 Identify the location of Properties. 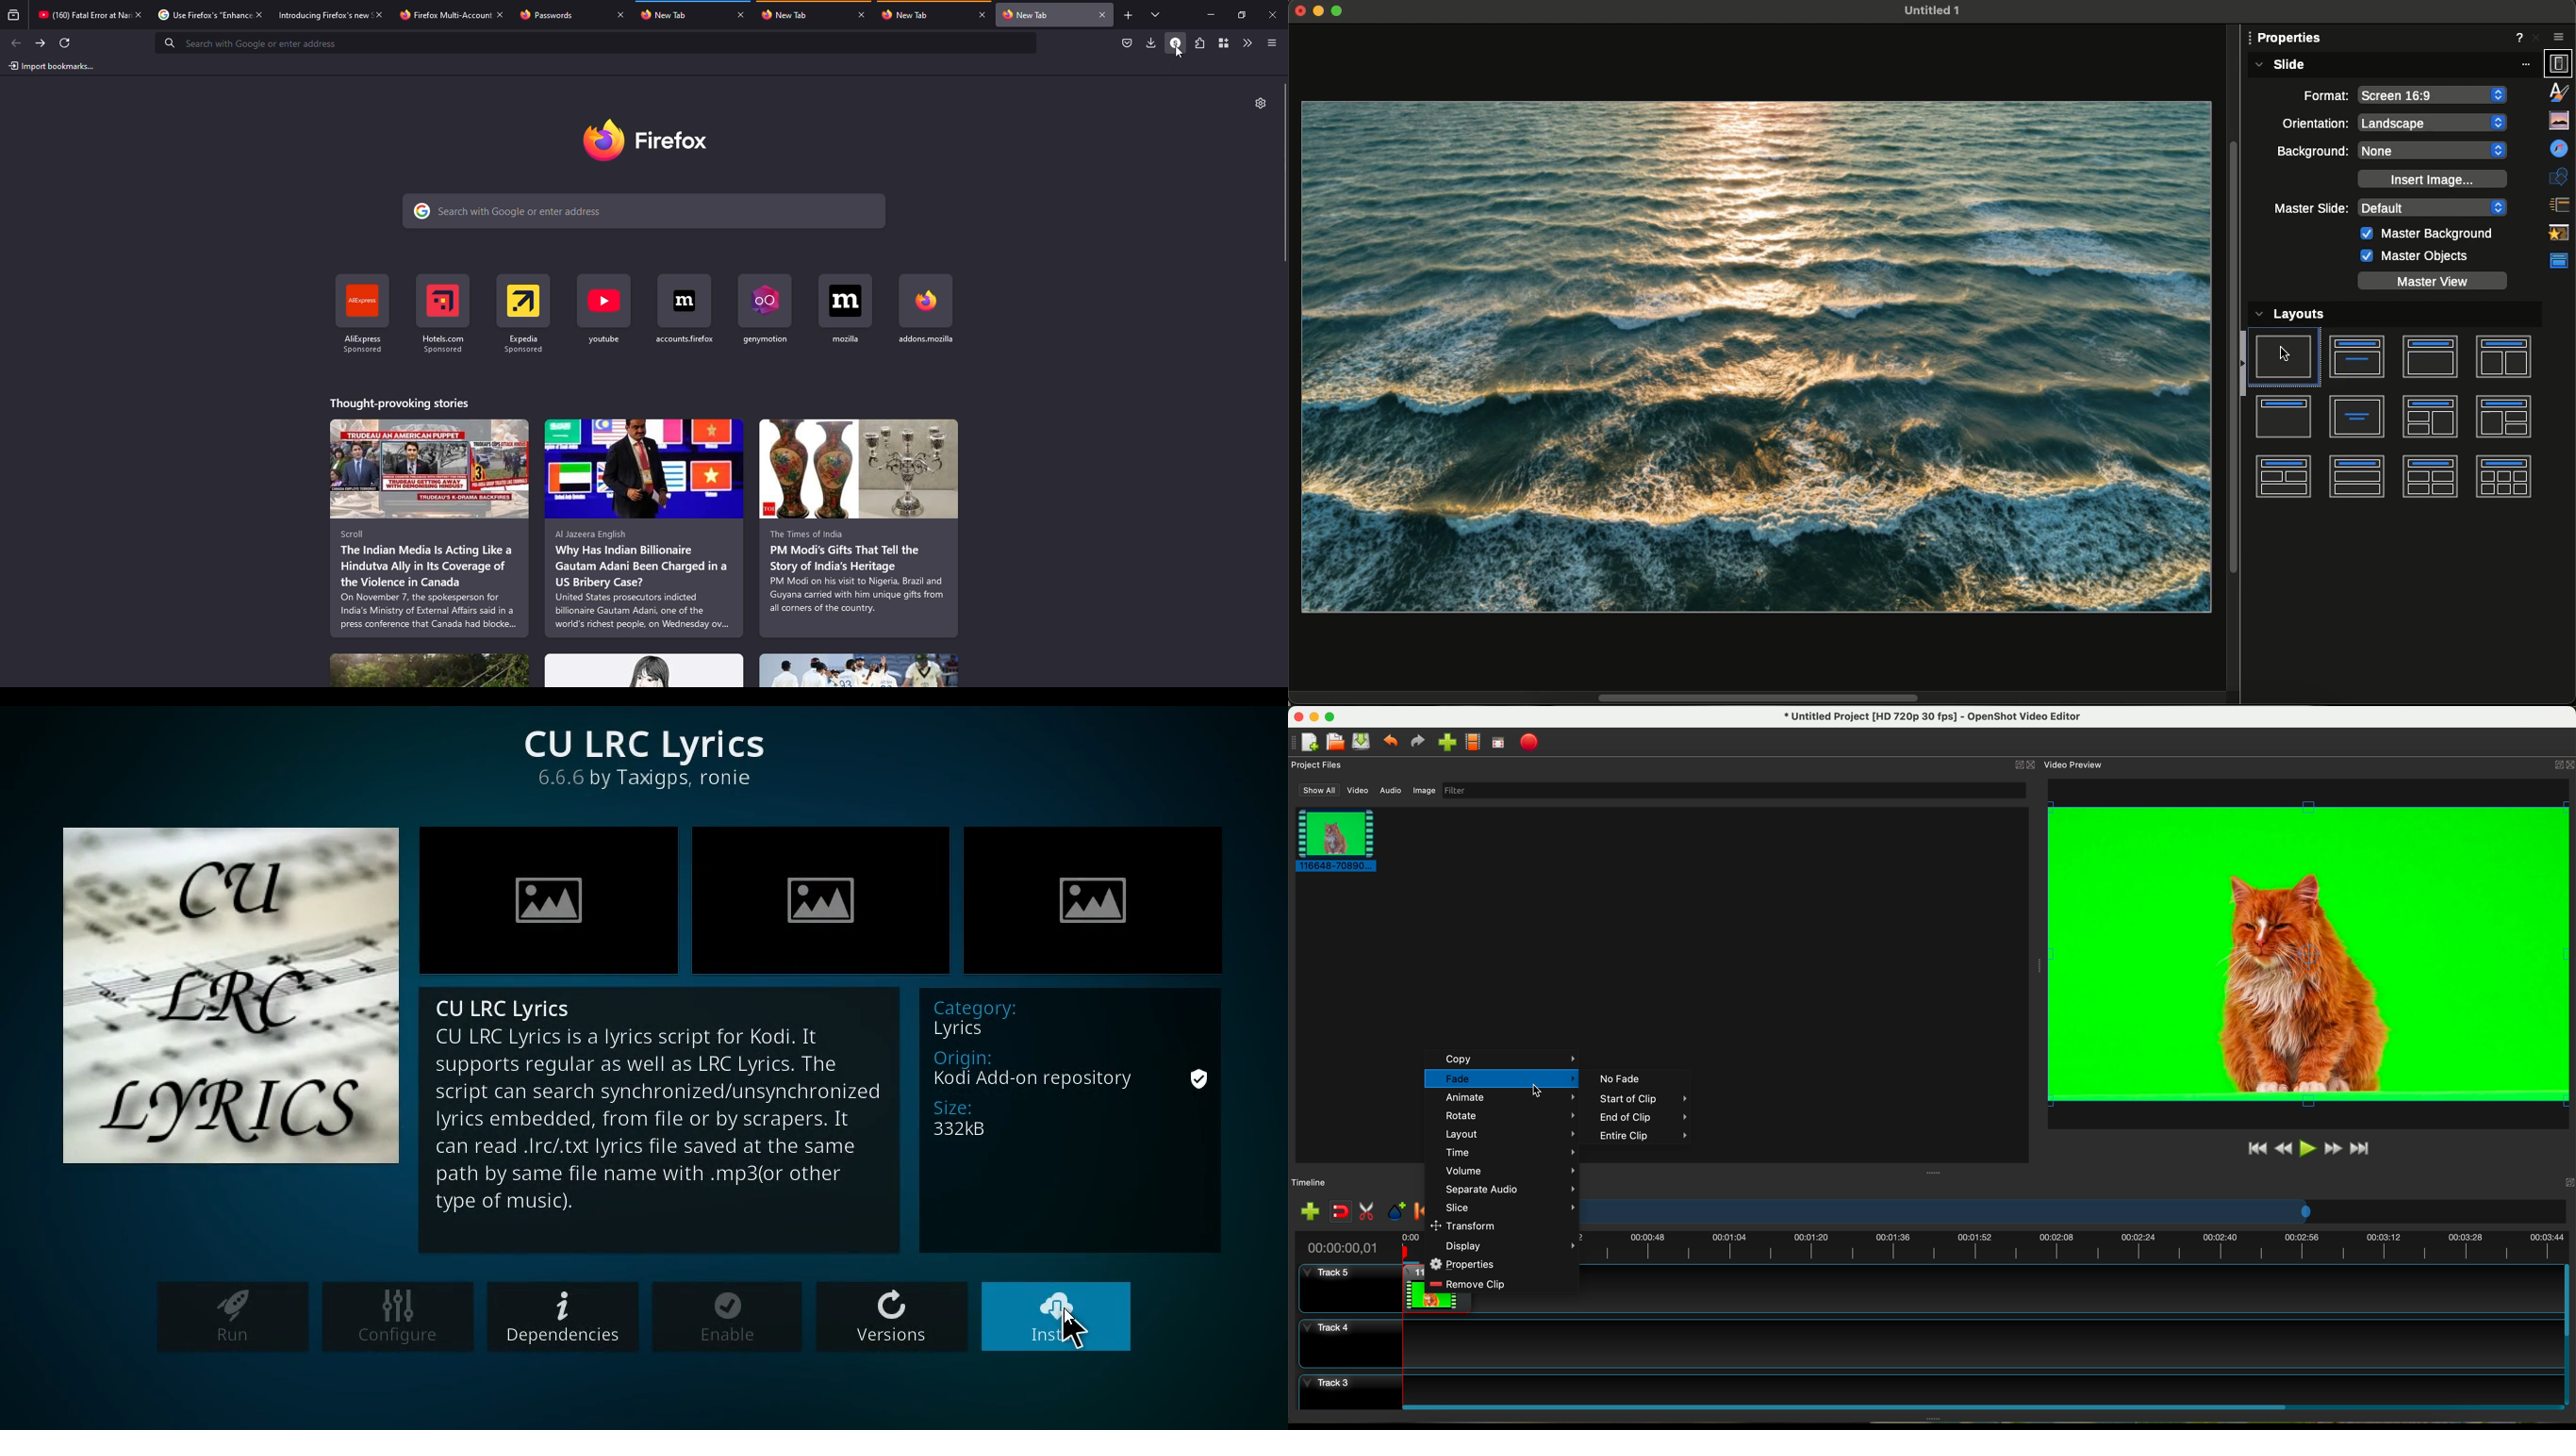
(2559, 63).